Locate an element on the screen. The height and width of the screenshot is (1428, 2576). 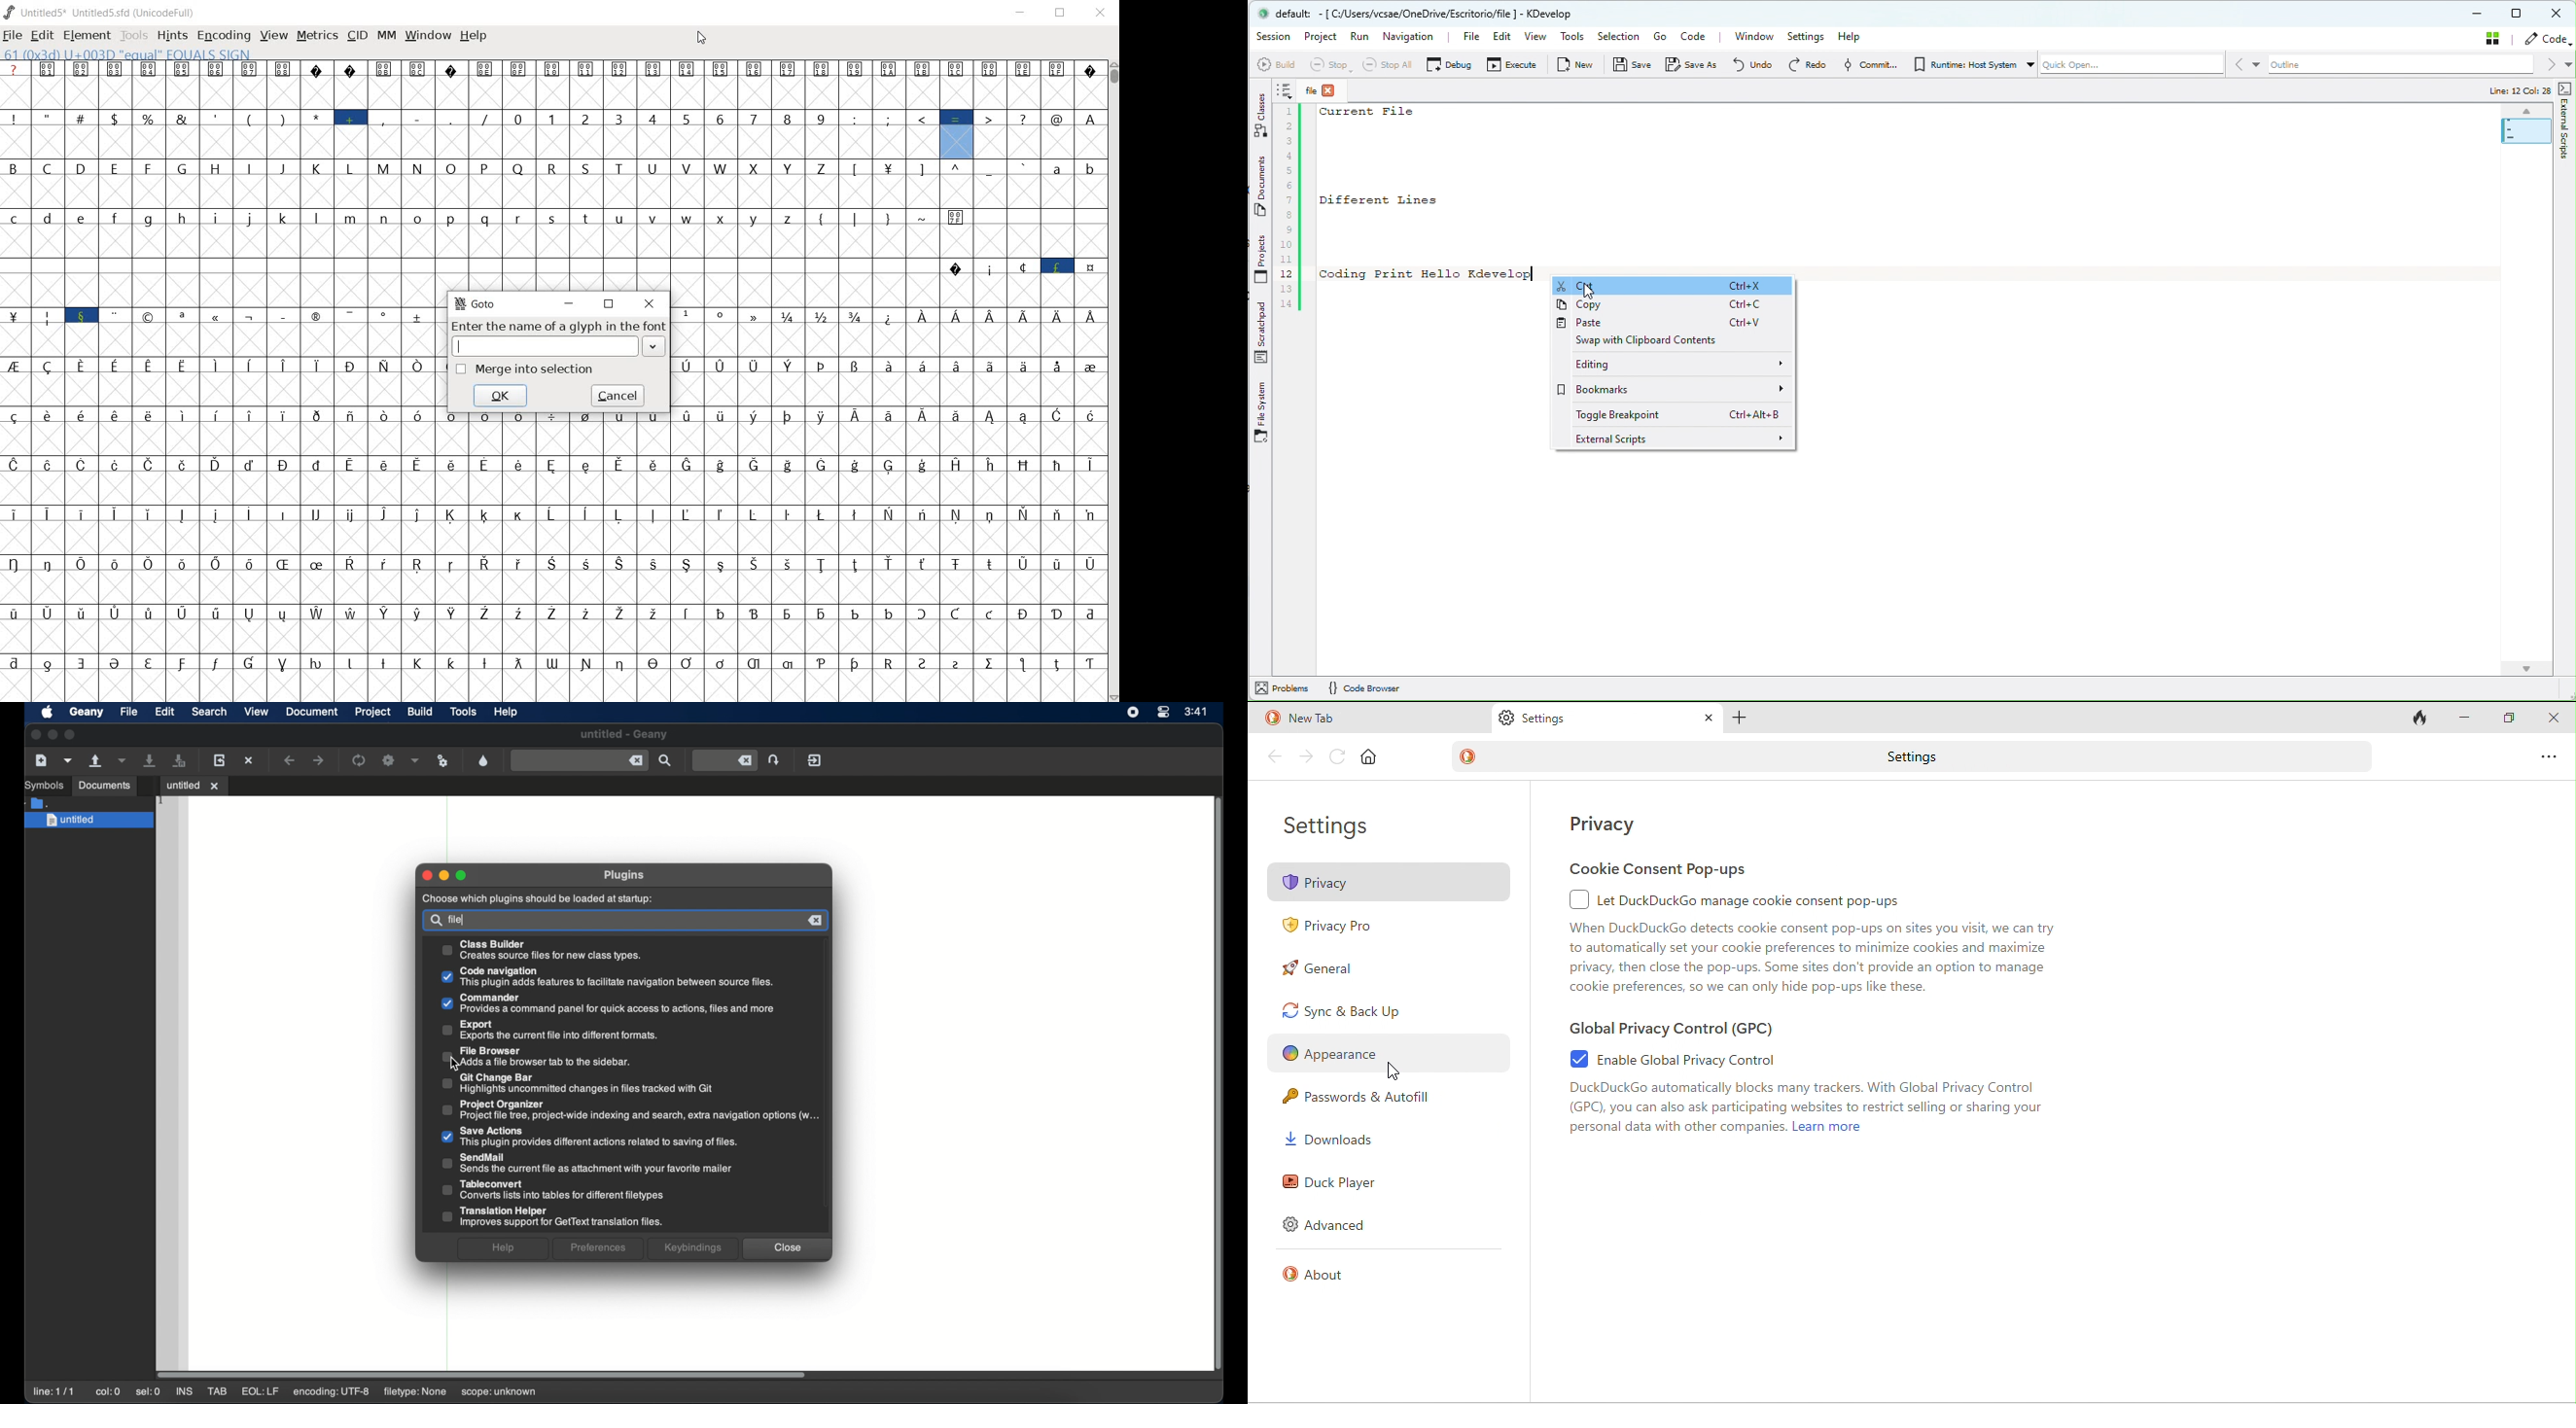
save all open files is located at coordinates (181, 760).